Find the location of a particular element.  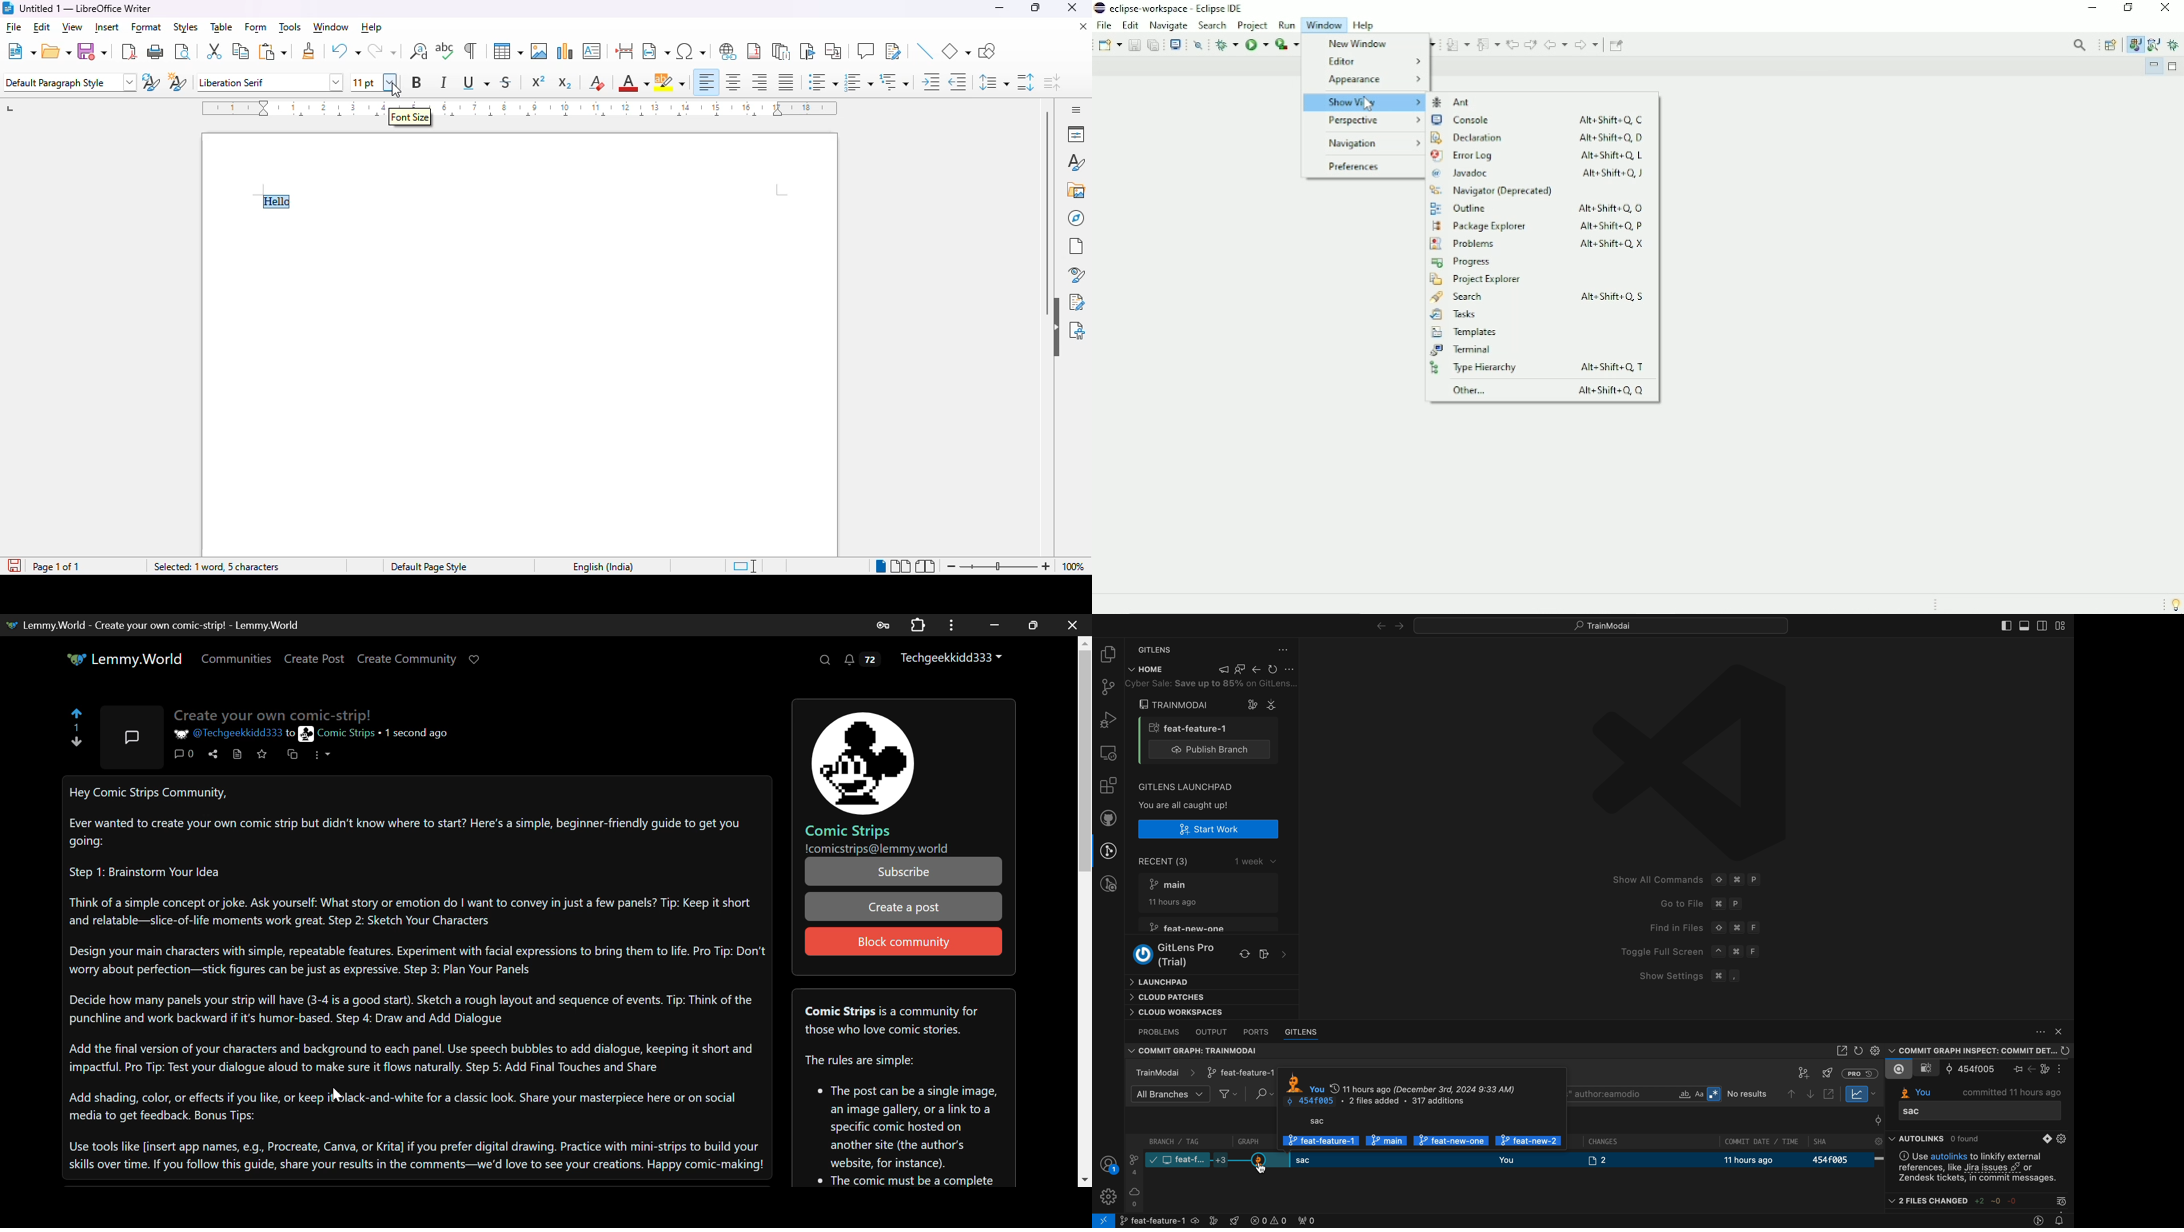

Goto File 3% P is located at coordinates (1698, 902).